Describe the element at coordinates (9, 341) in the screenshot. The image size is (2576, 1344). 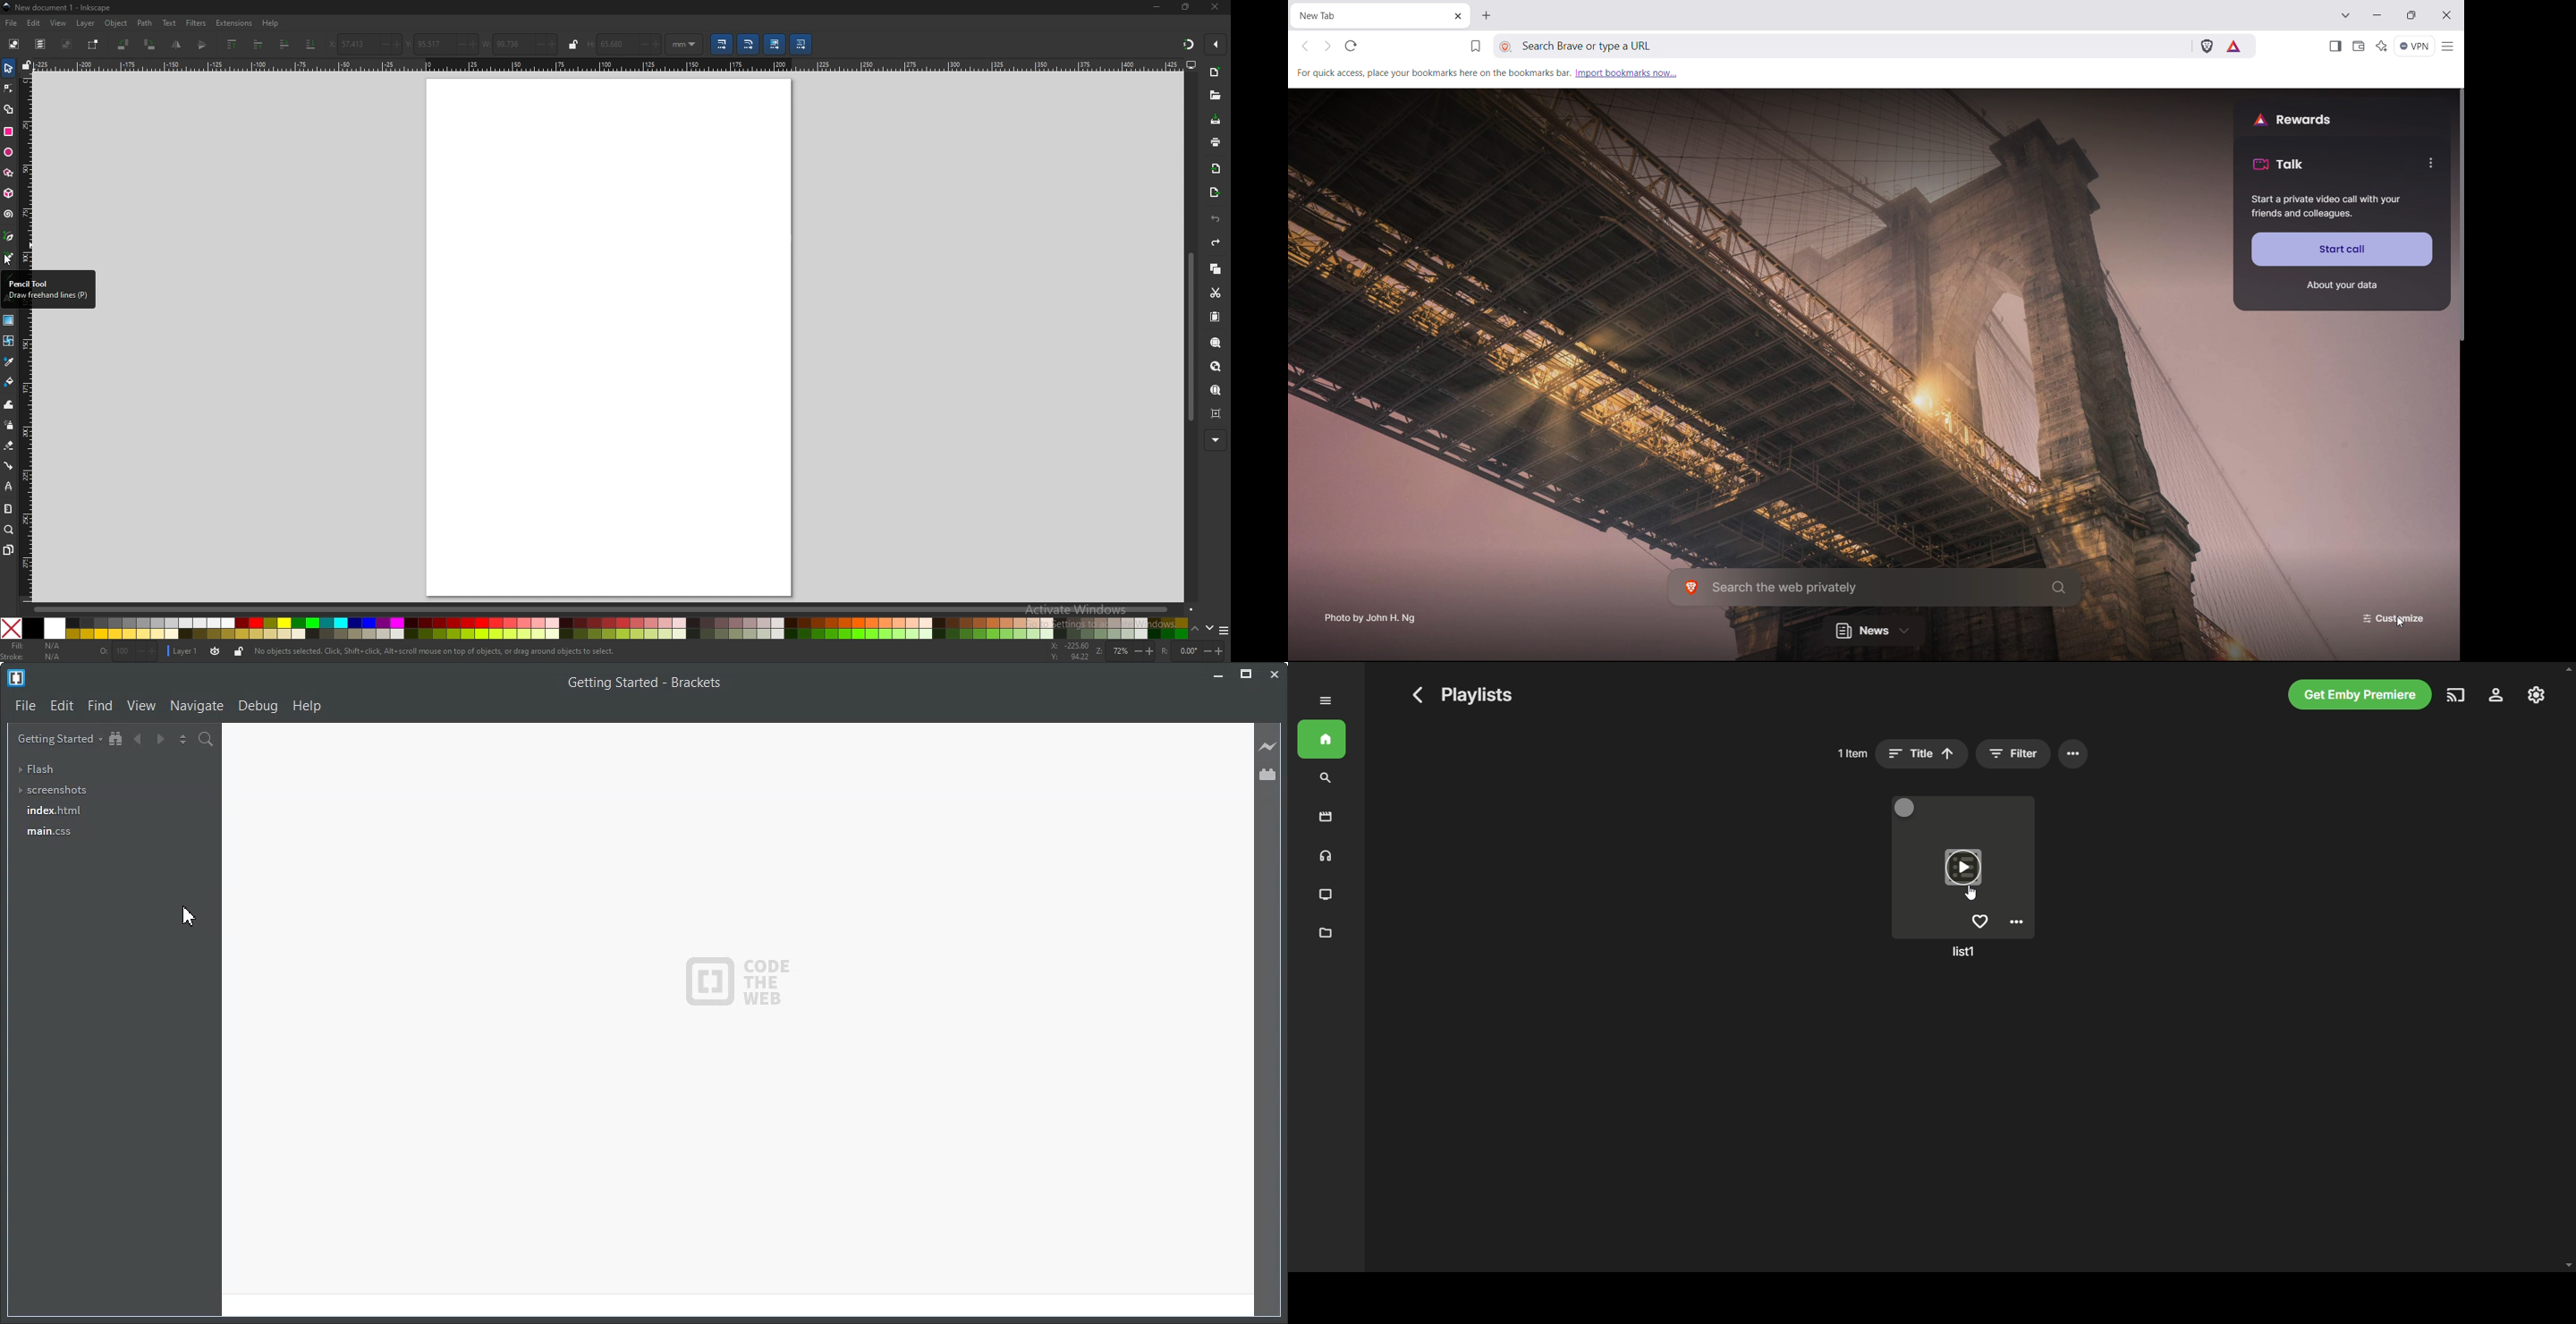
I see `mesh` at that location.